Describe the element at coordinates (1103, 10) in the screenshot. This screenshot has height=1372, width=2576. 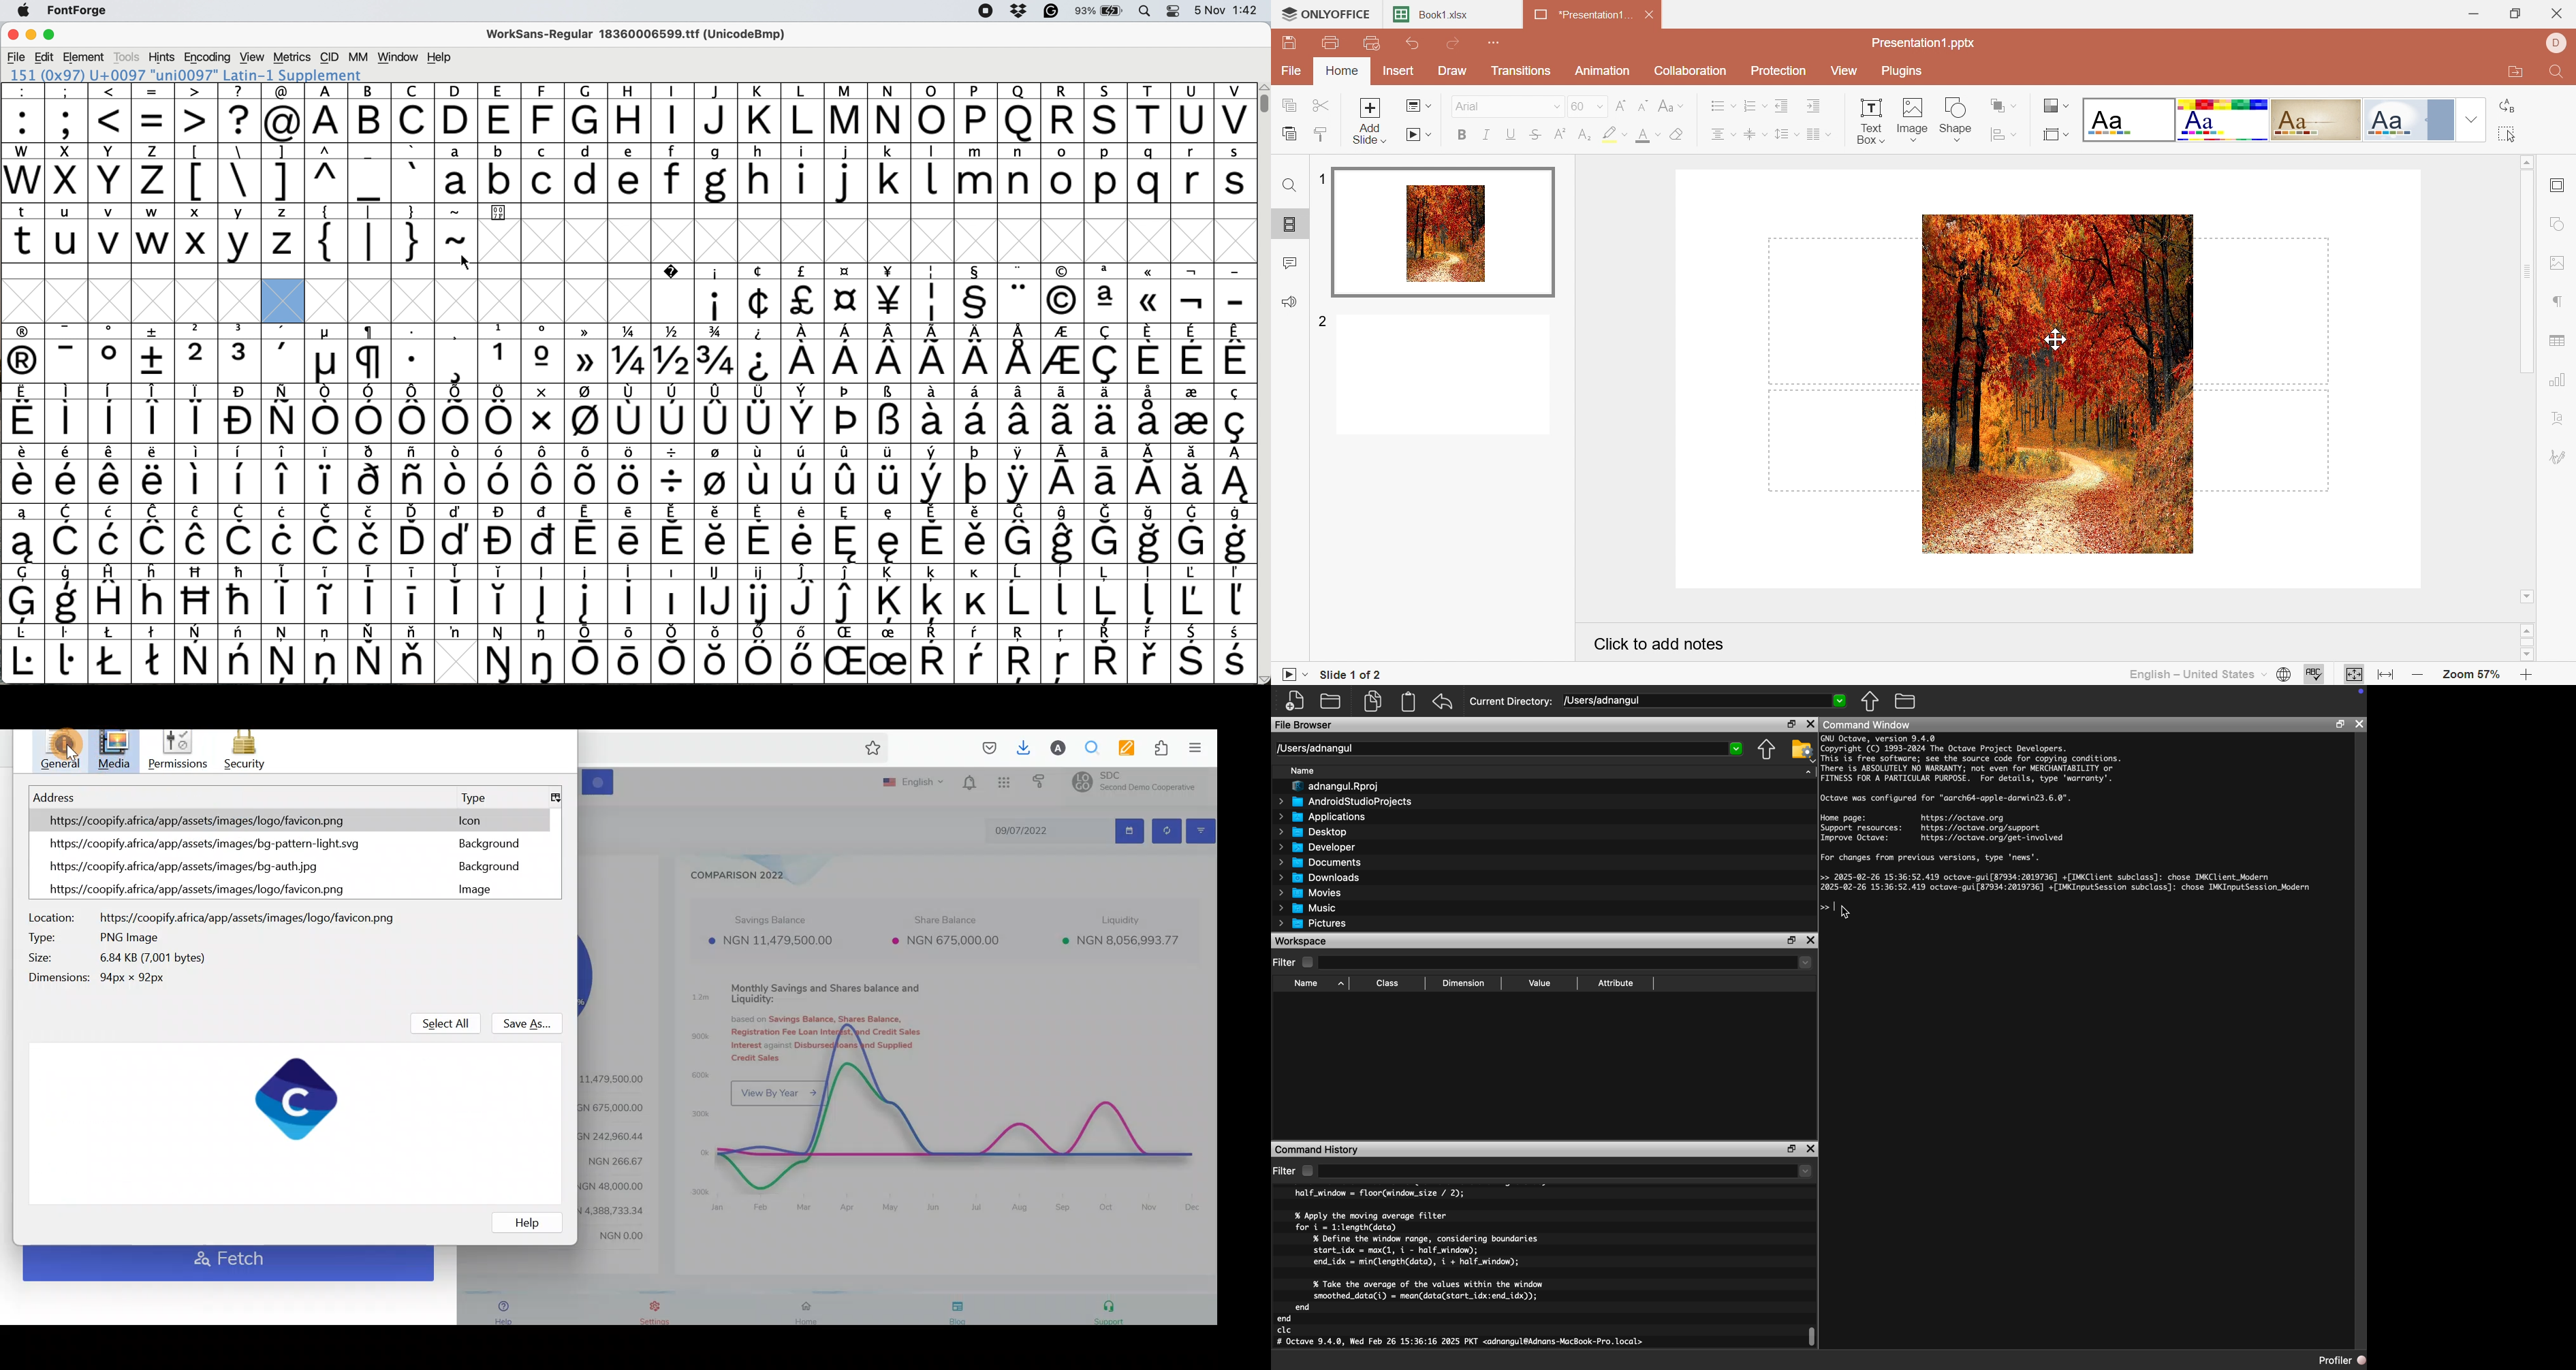
I see `battery` at that location.